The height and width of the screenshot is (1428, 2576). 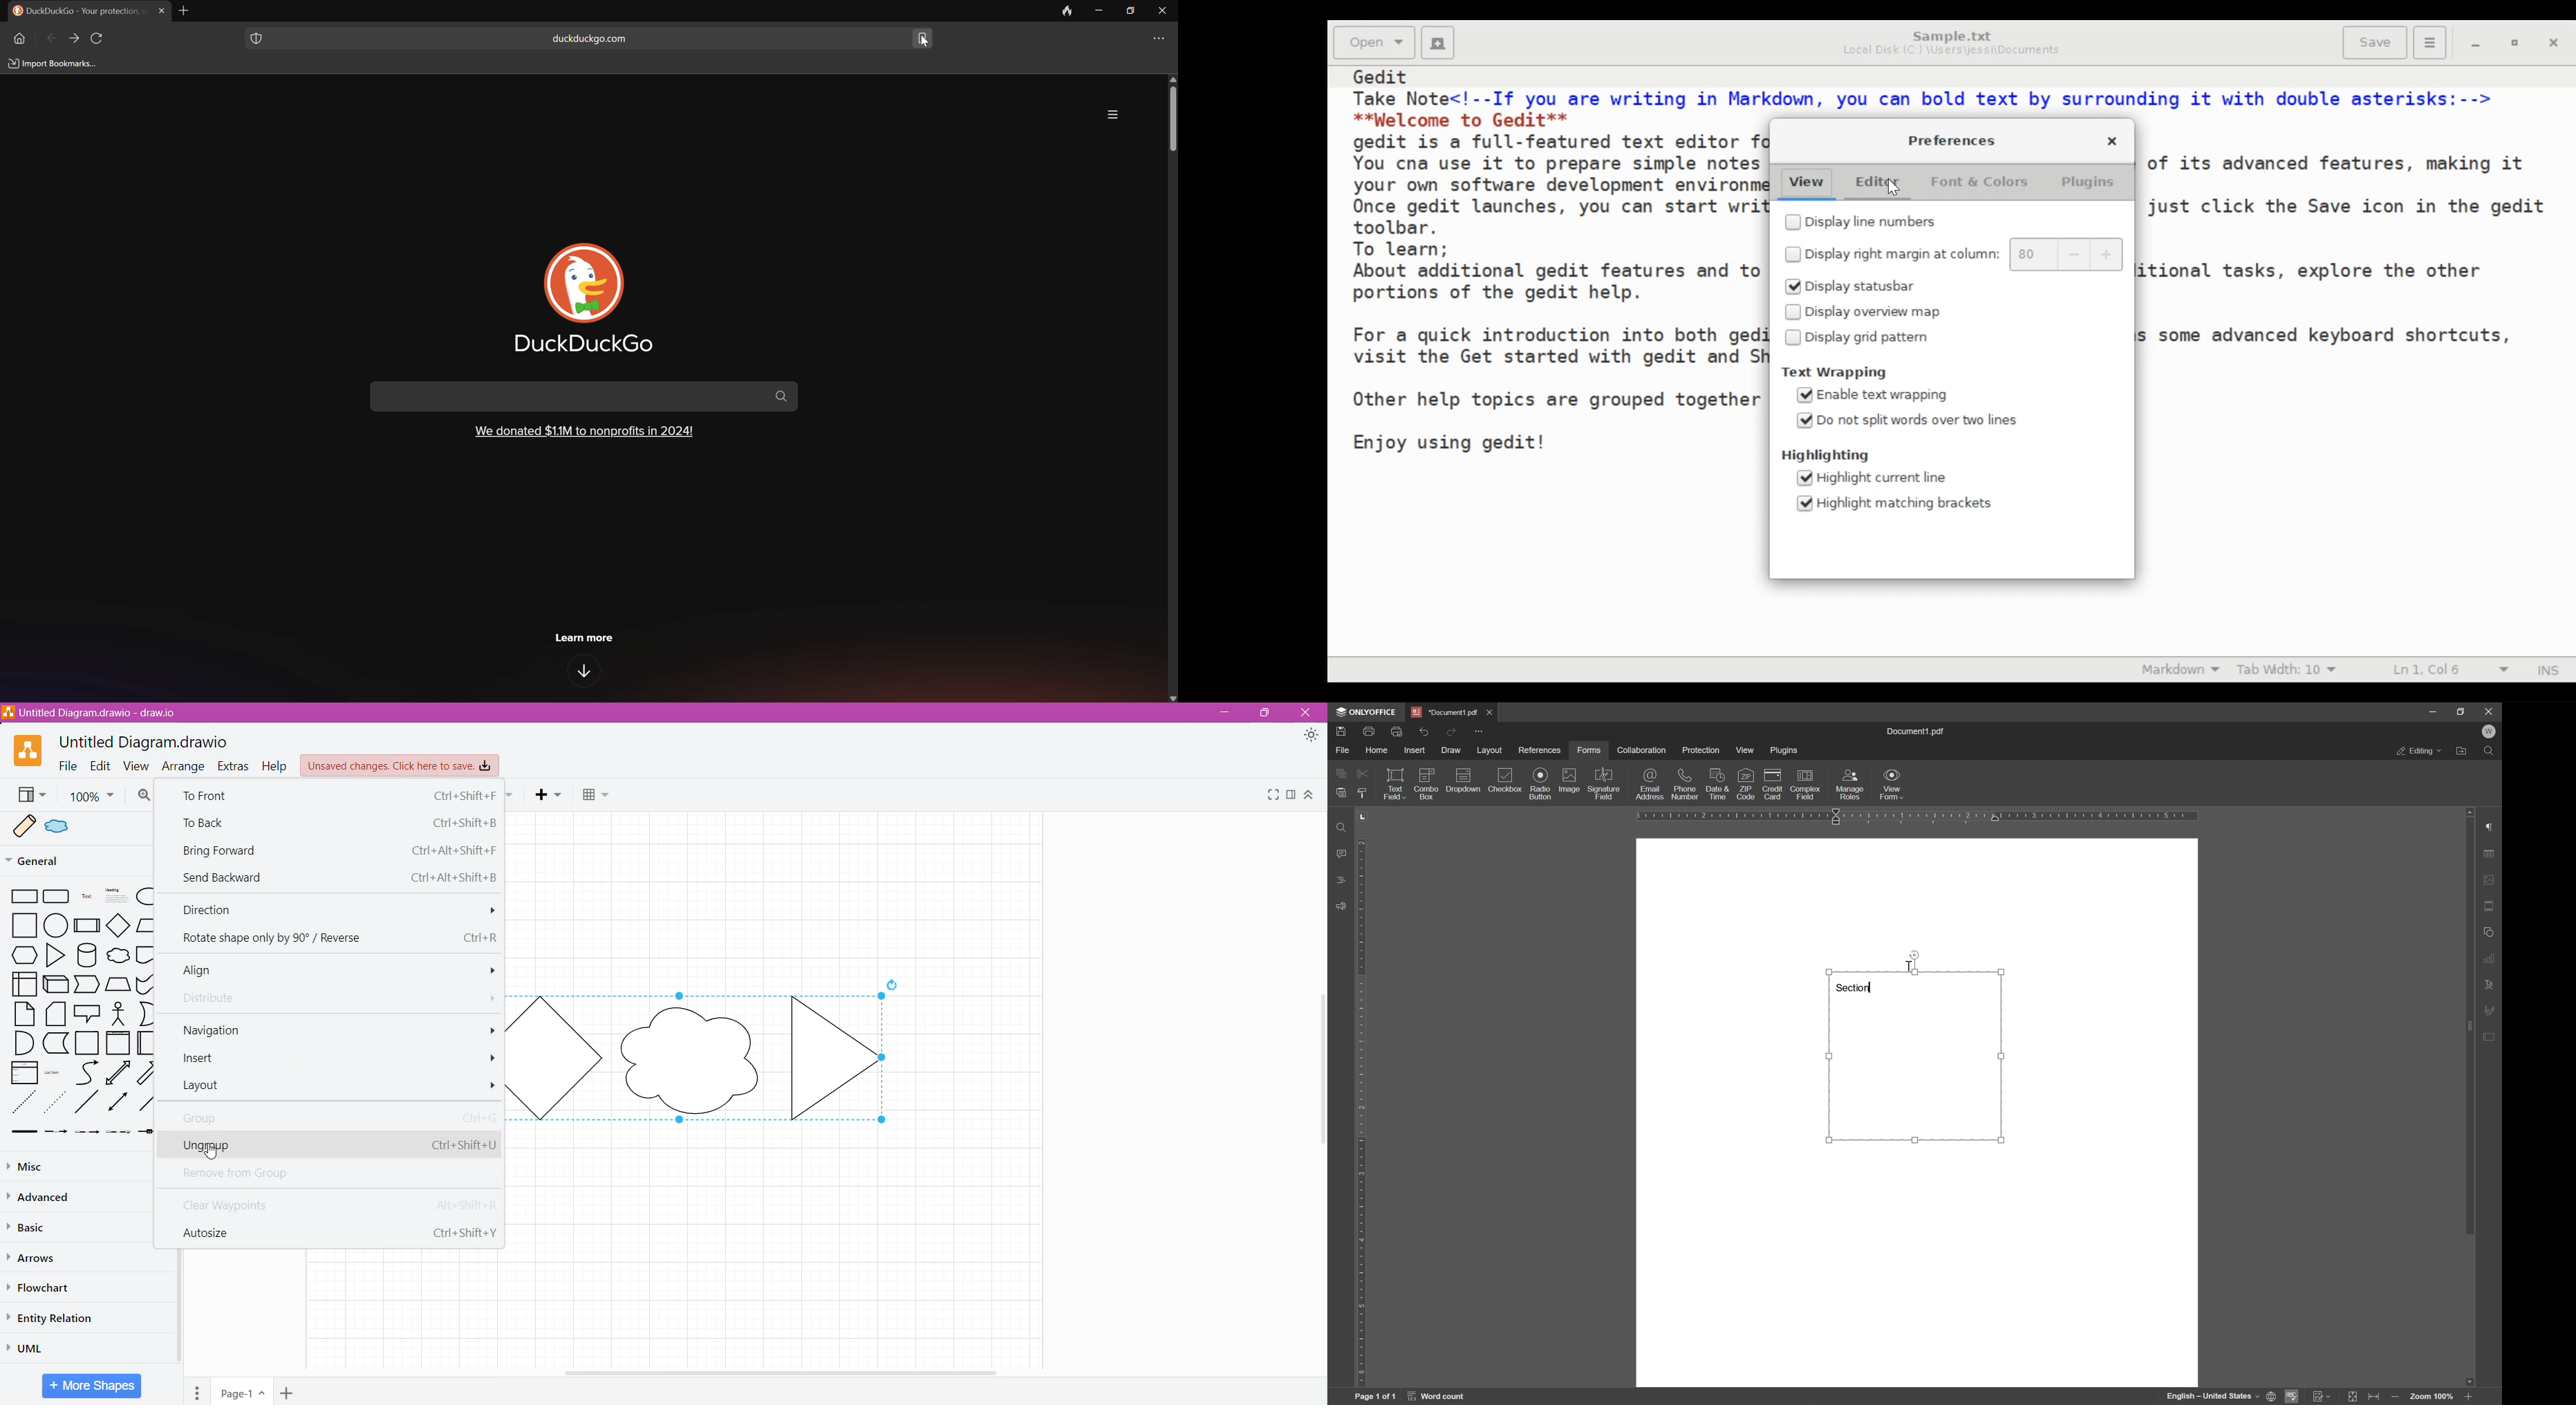 I want to click on View, so click(x=30, y=795).